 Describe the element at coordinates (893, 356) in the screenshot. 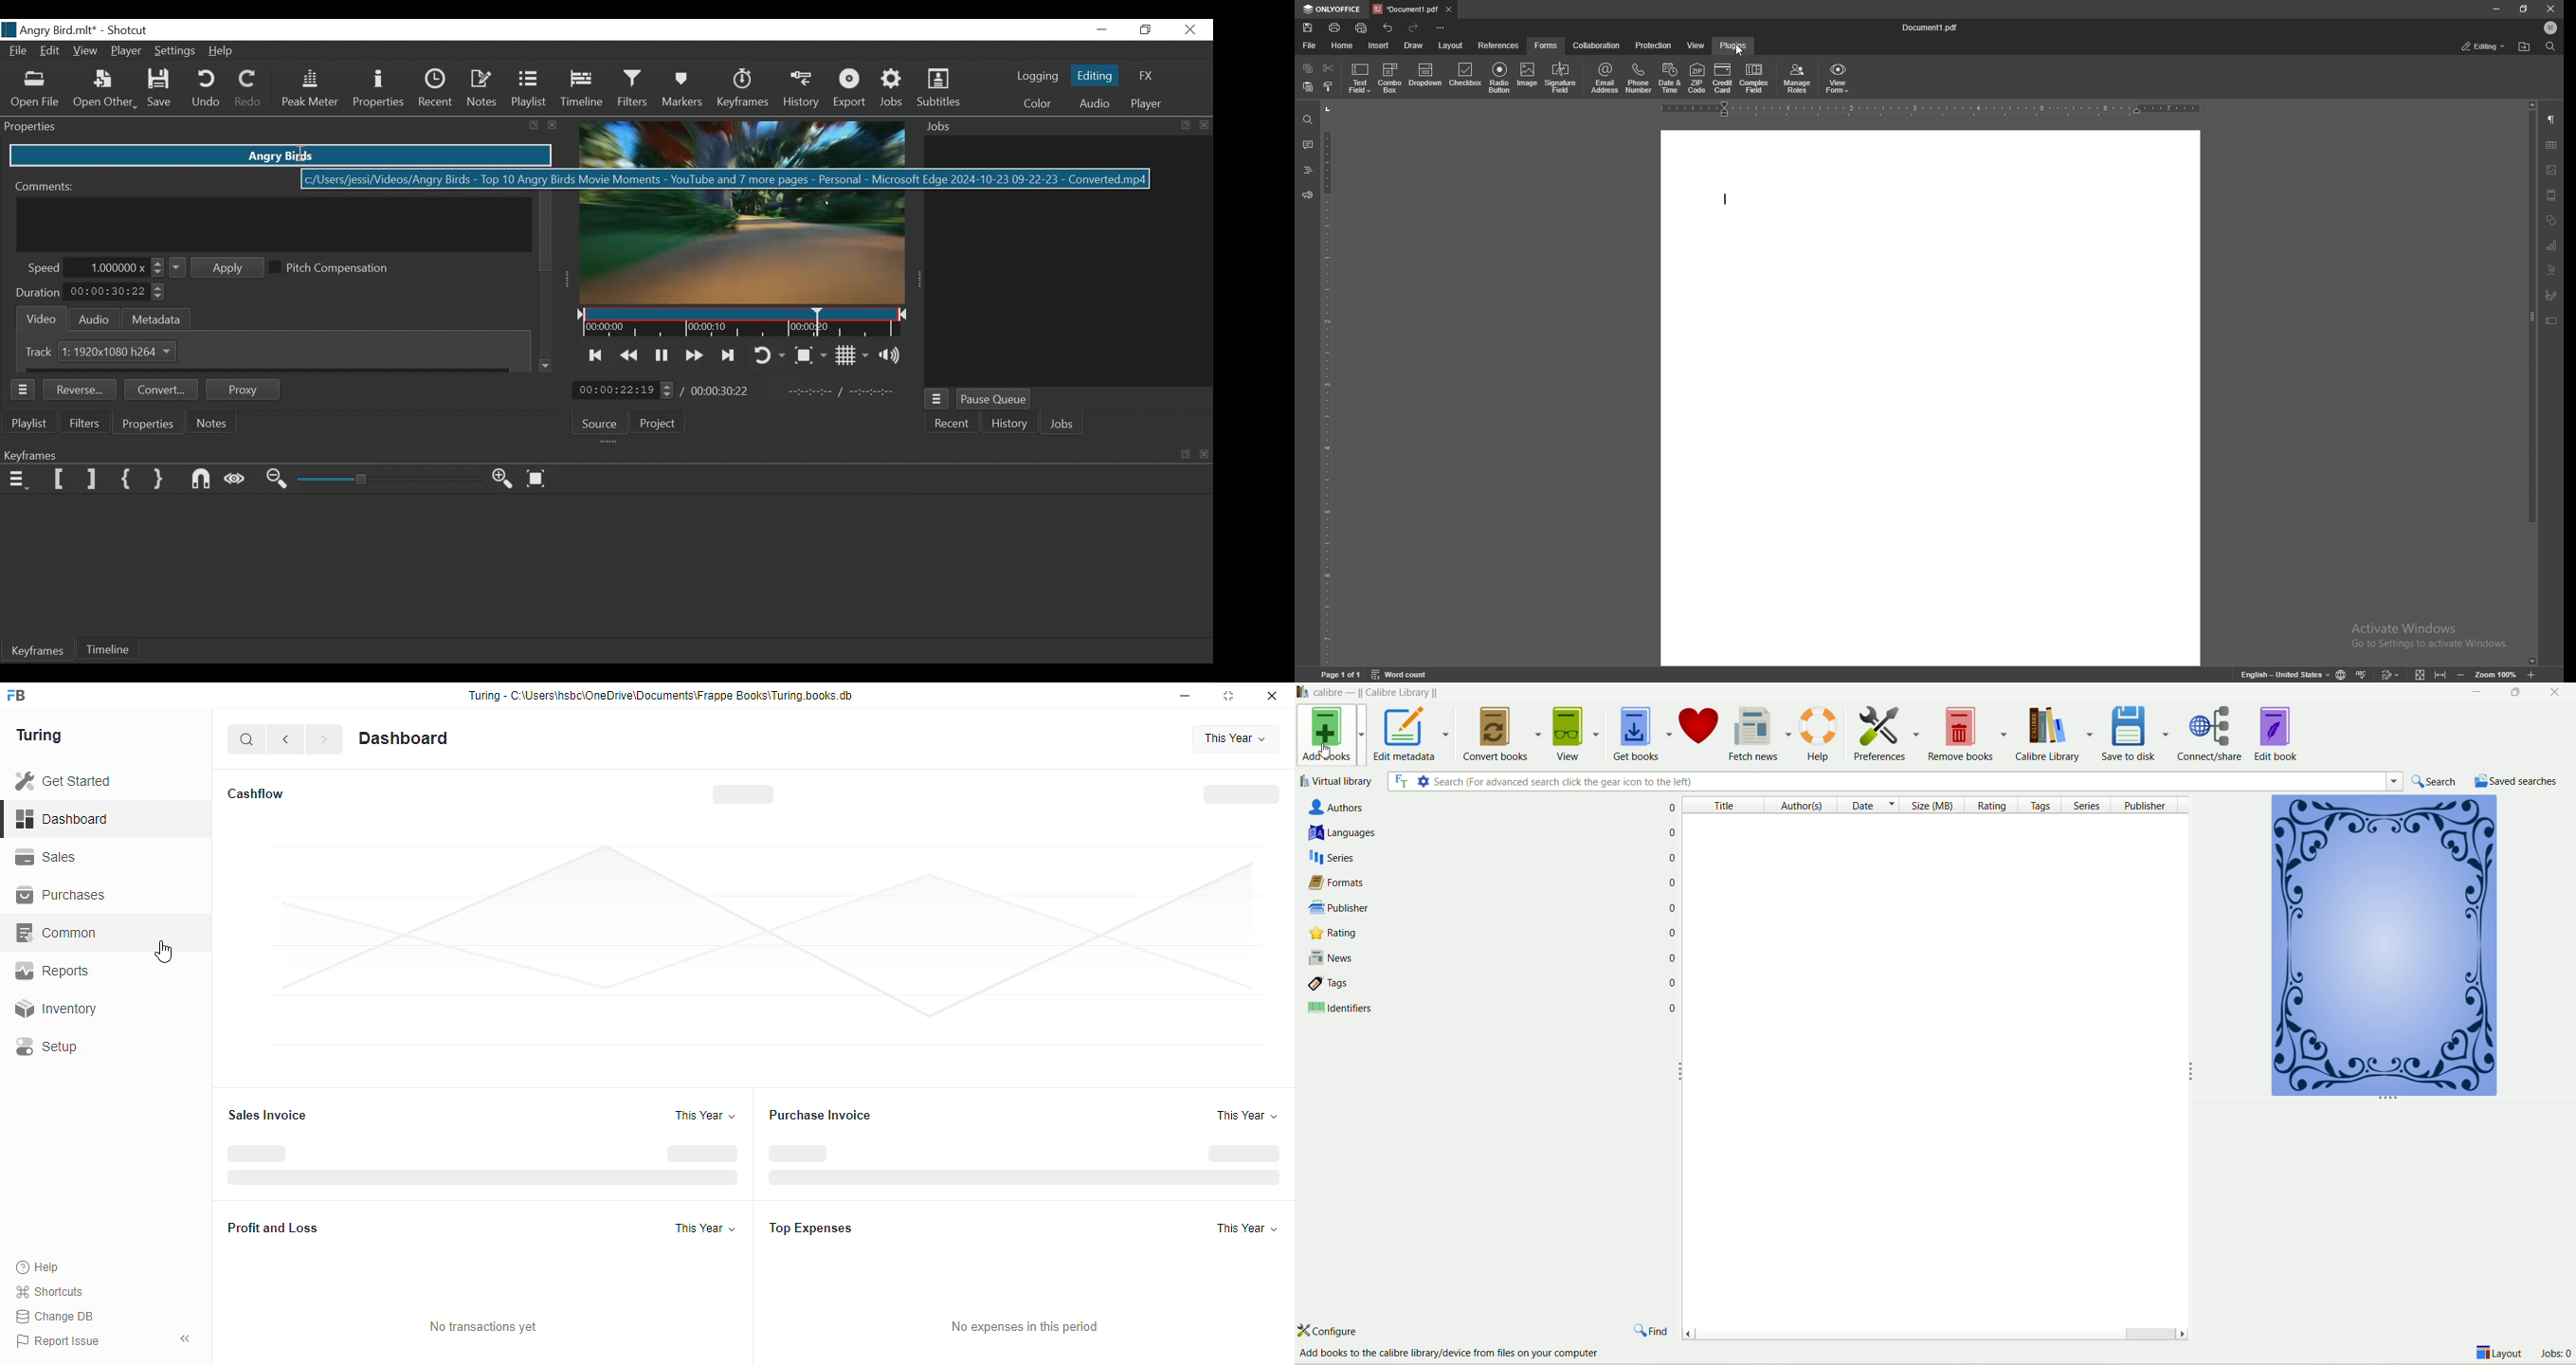

I see `Show volume control` at that location.